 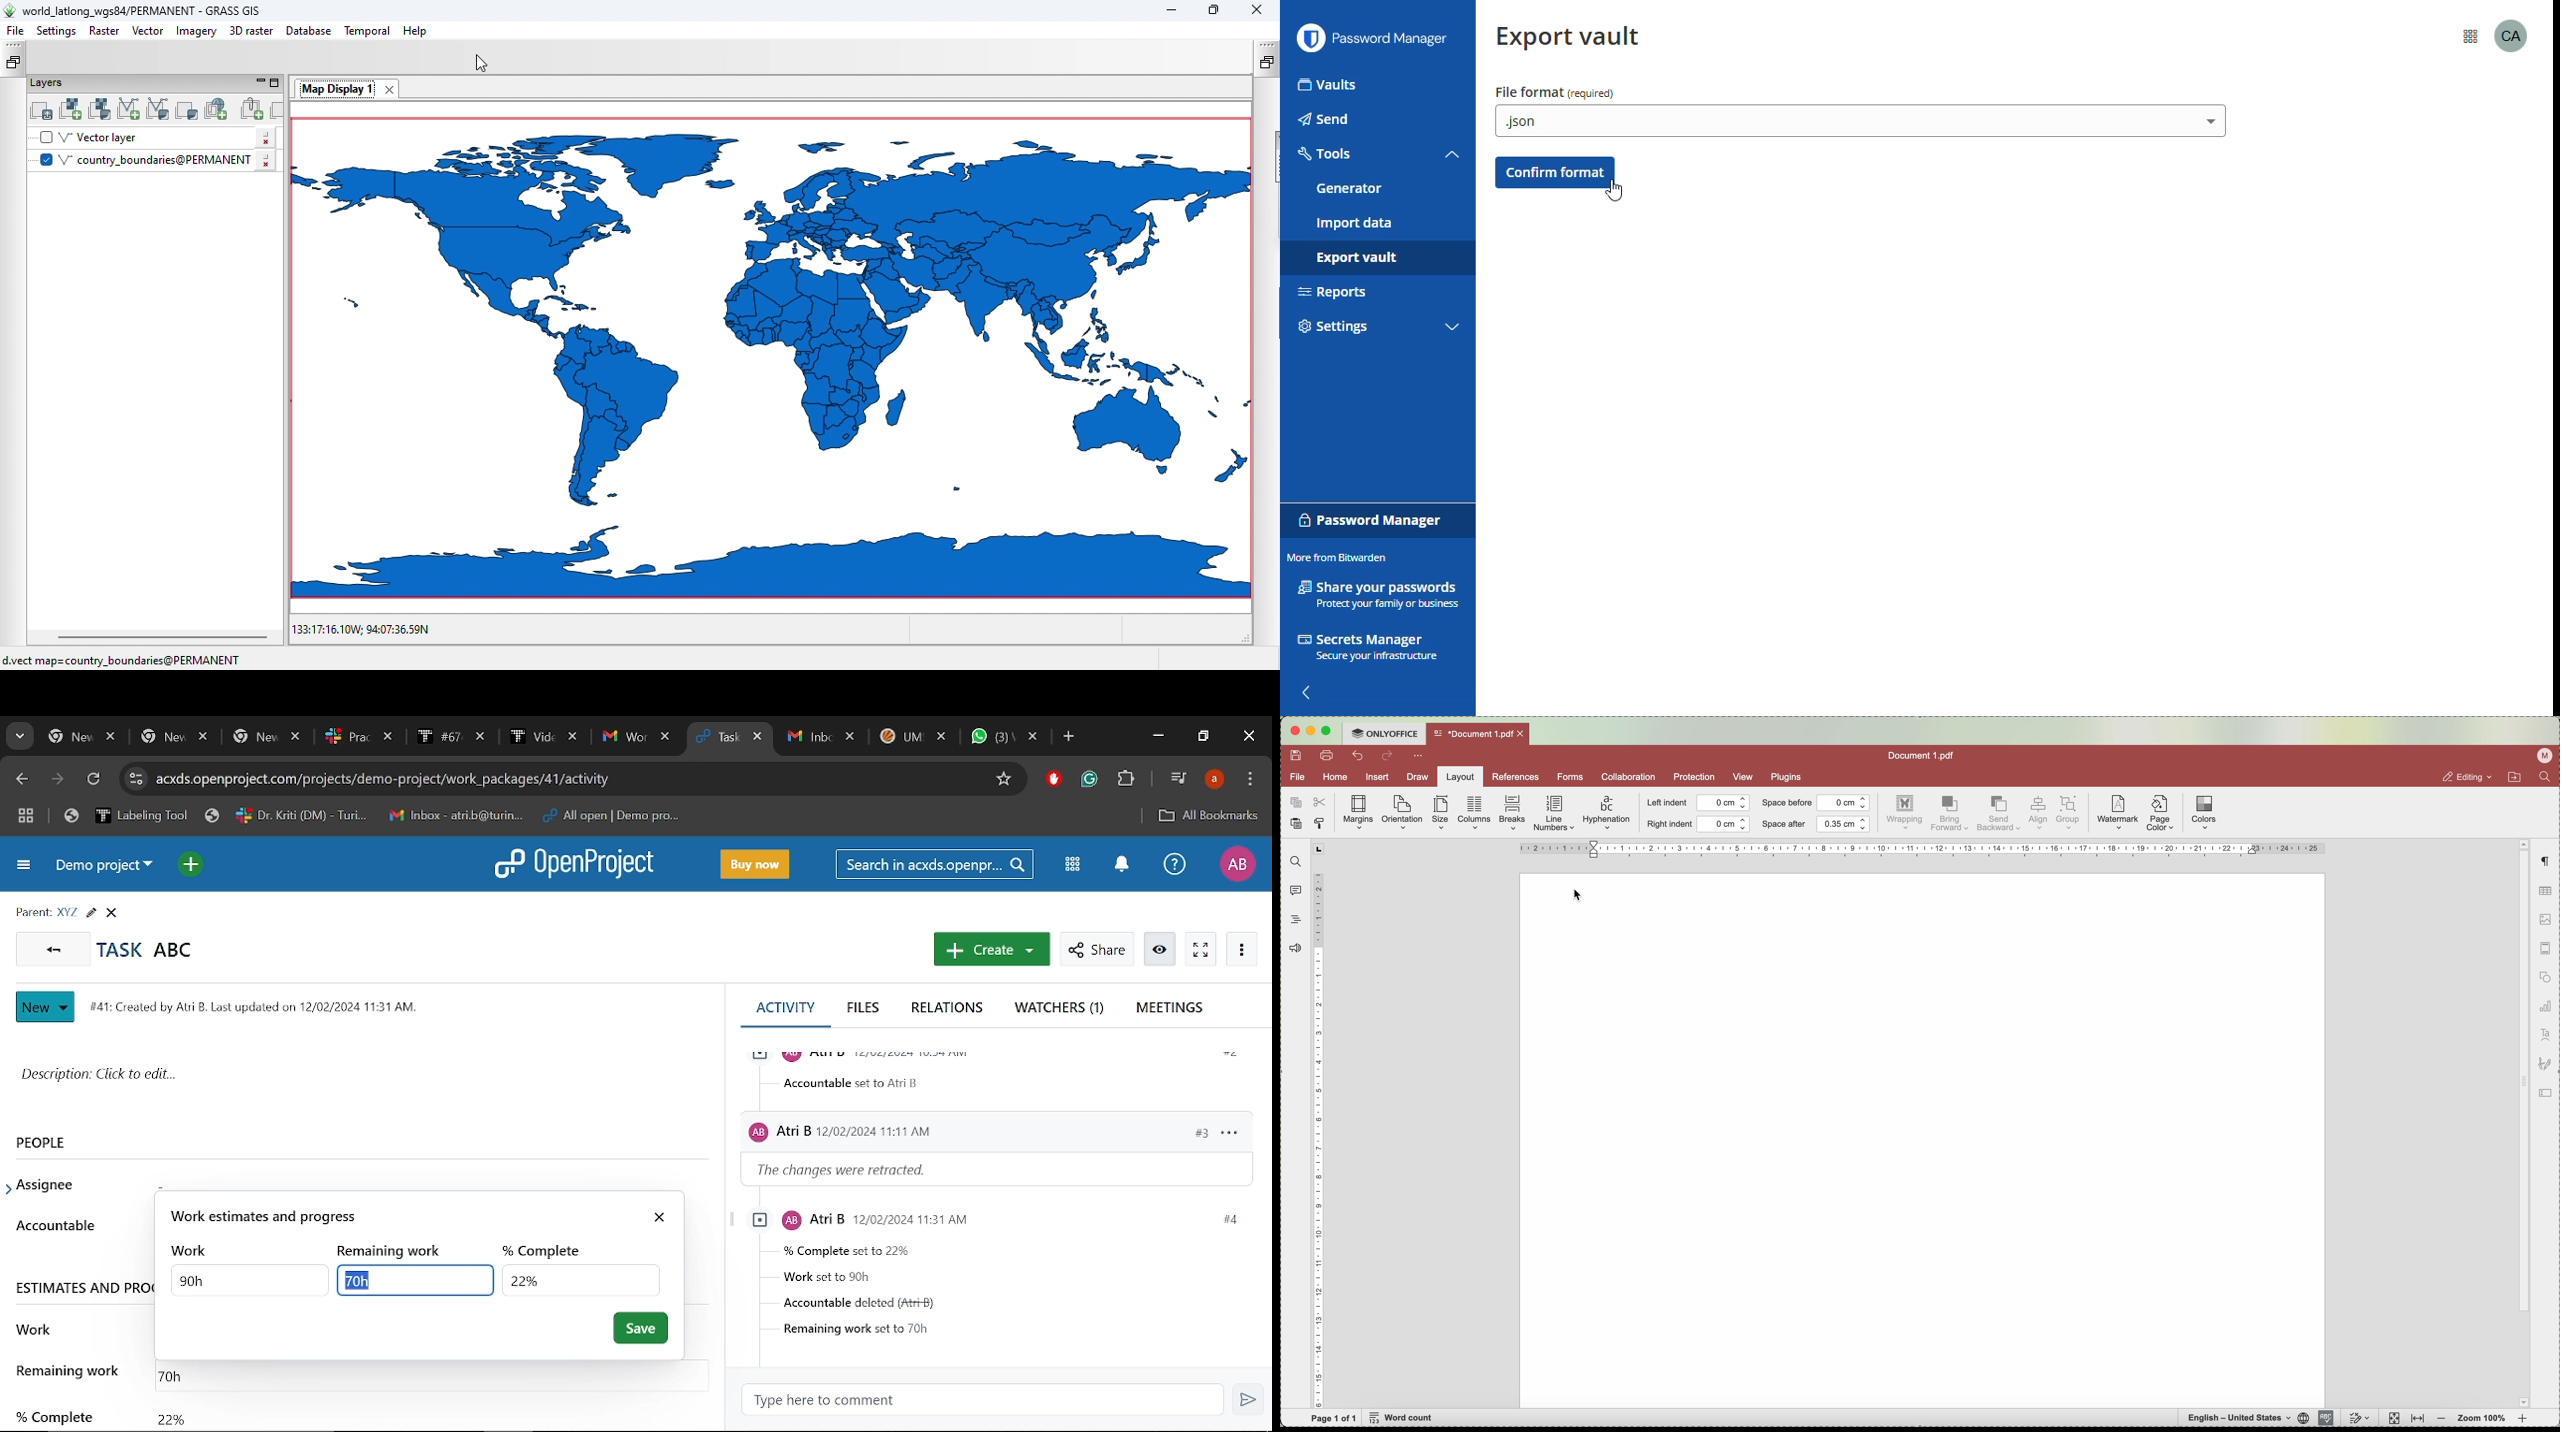 What do you see at coordinates (1513, 814) in the screenshot?
I see `breaks` at bounding box center [1513, 814].